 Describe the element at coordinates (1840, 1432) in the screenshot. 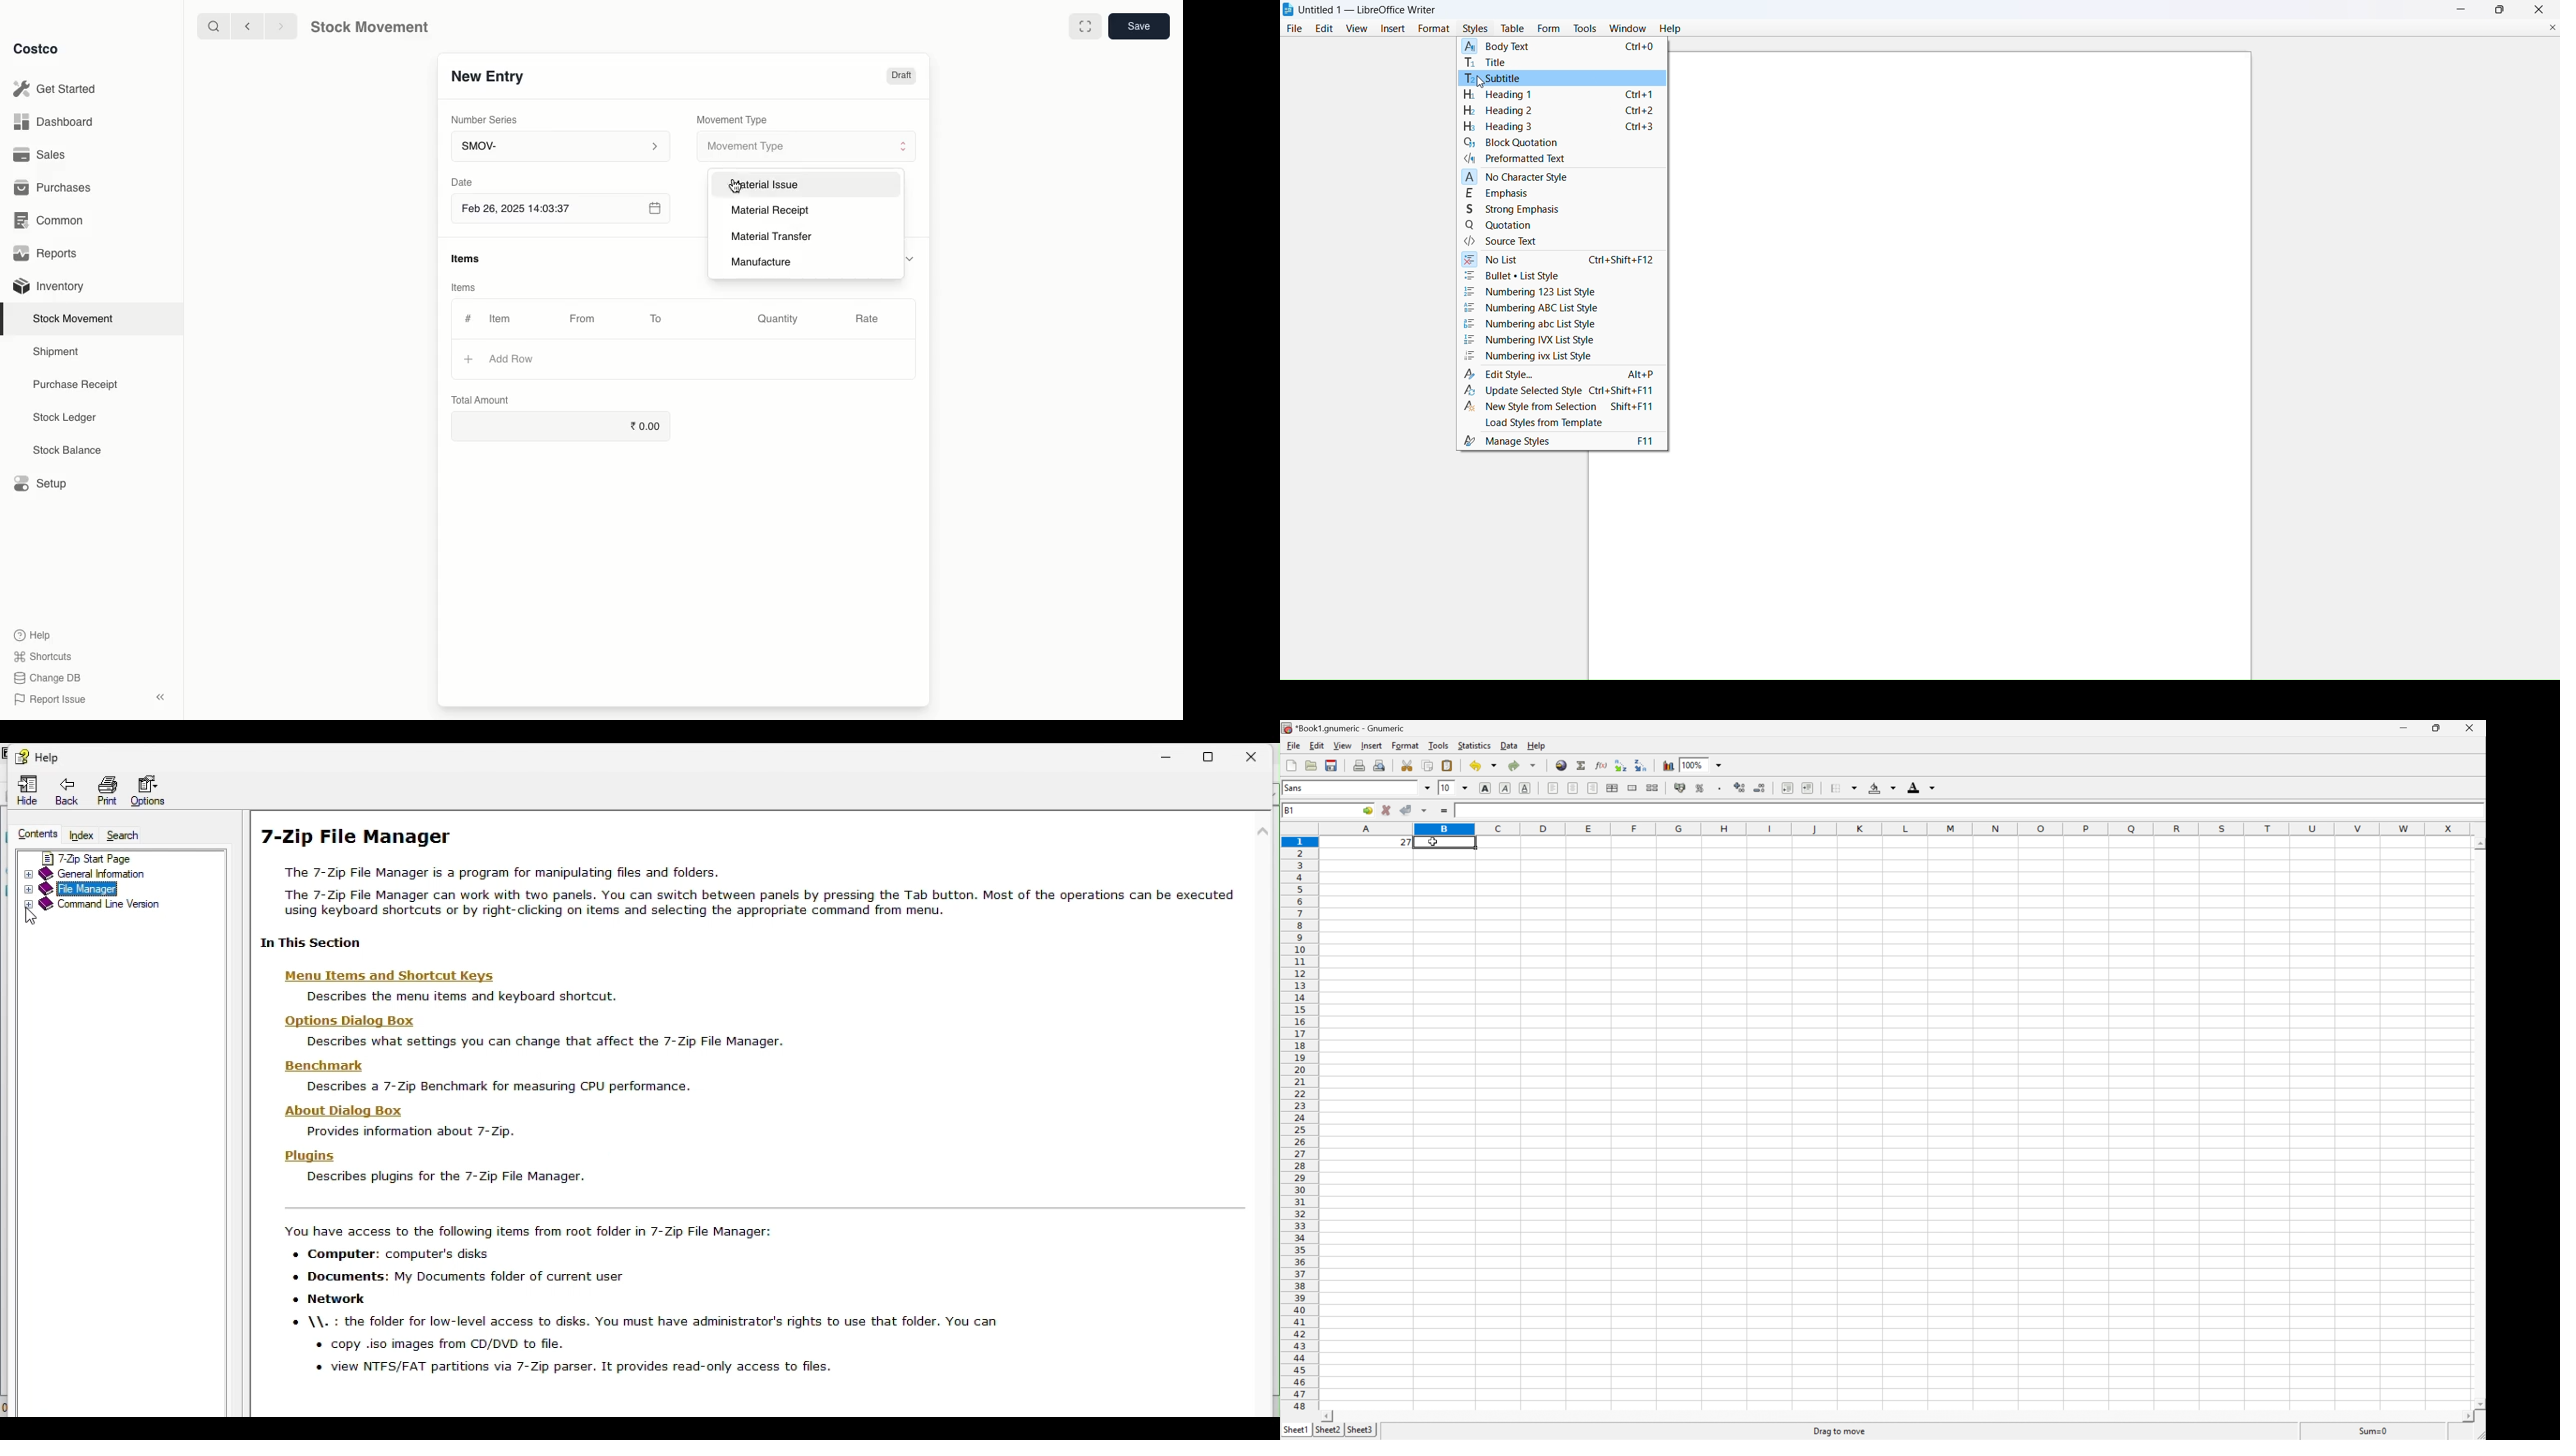

I see `Drag to move` at that location.